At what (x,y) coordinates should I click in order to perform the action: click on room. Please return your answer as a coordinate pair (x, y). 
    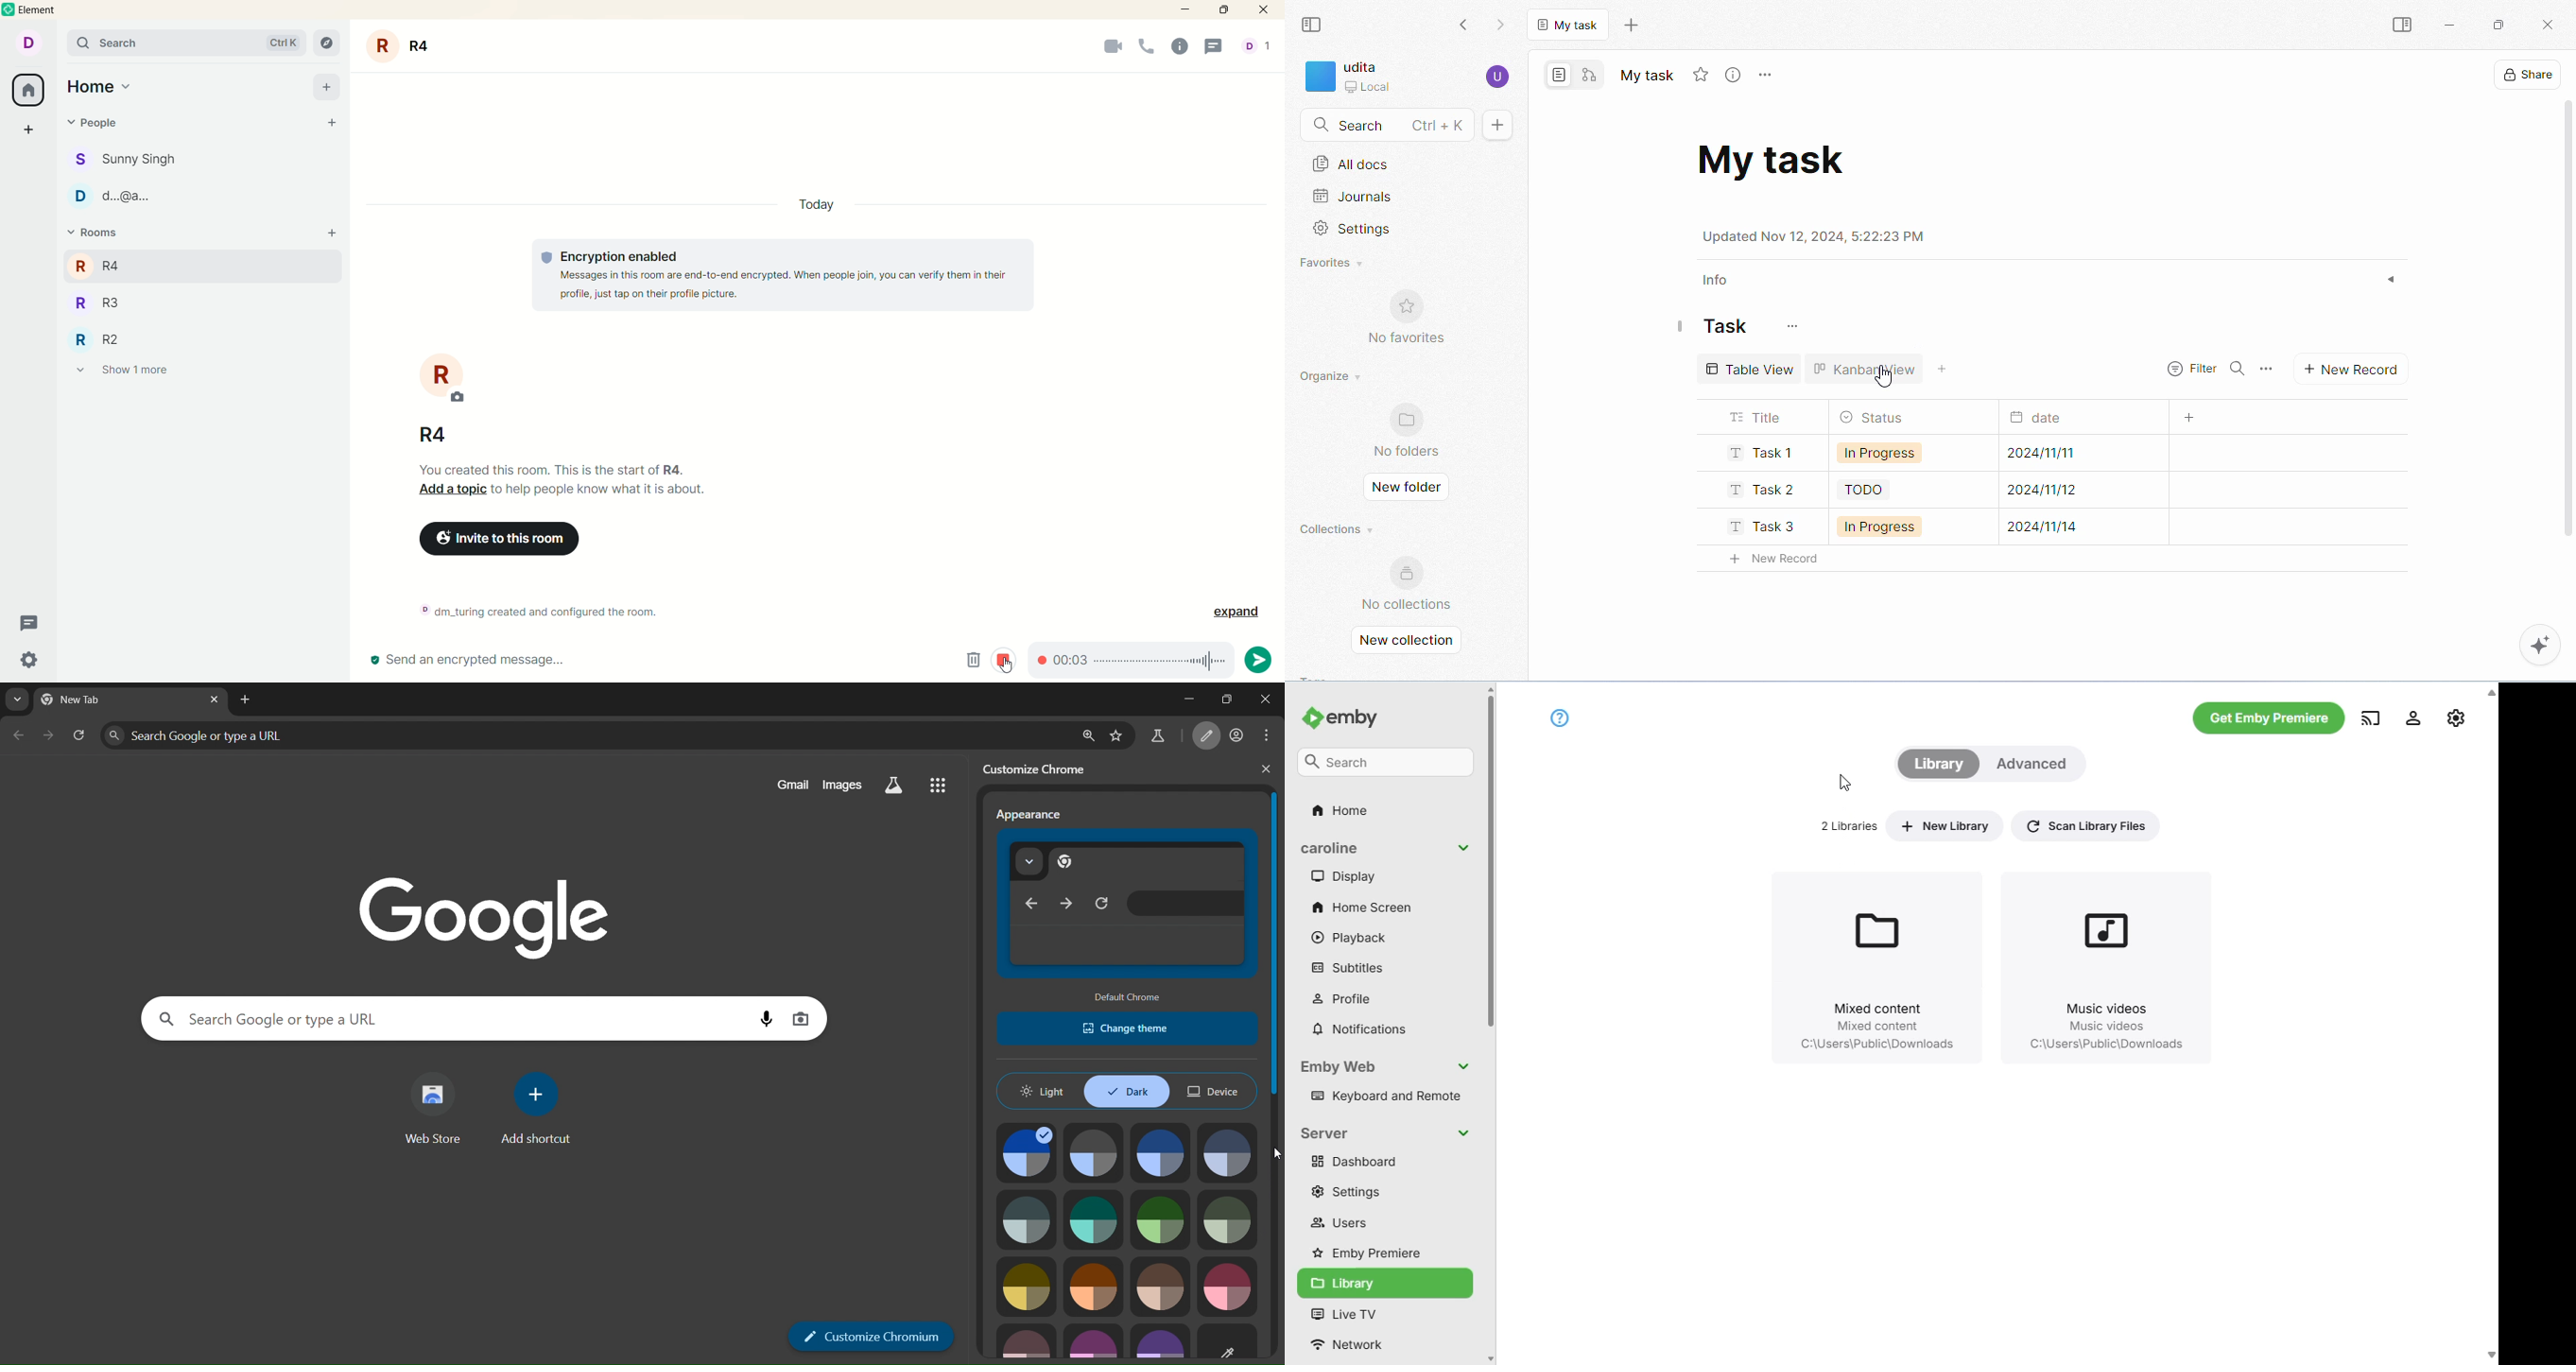
    Looking at the image, I should click on (444, 377).